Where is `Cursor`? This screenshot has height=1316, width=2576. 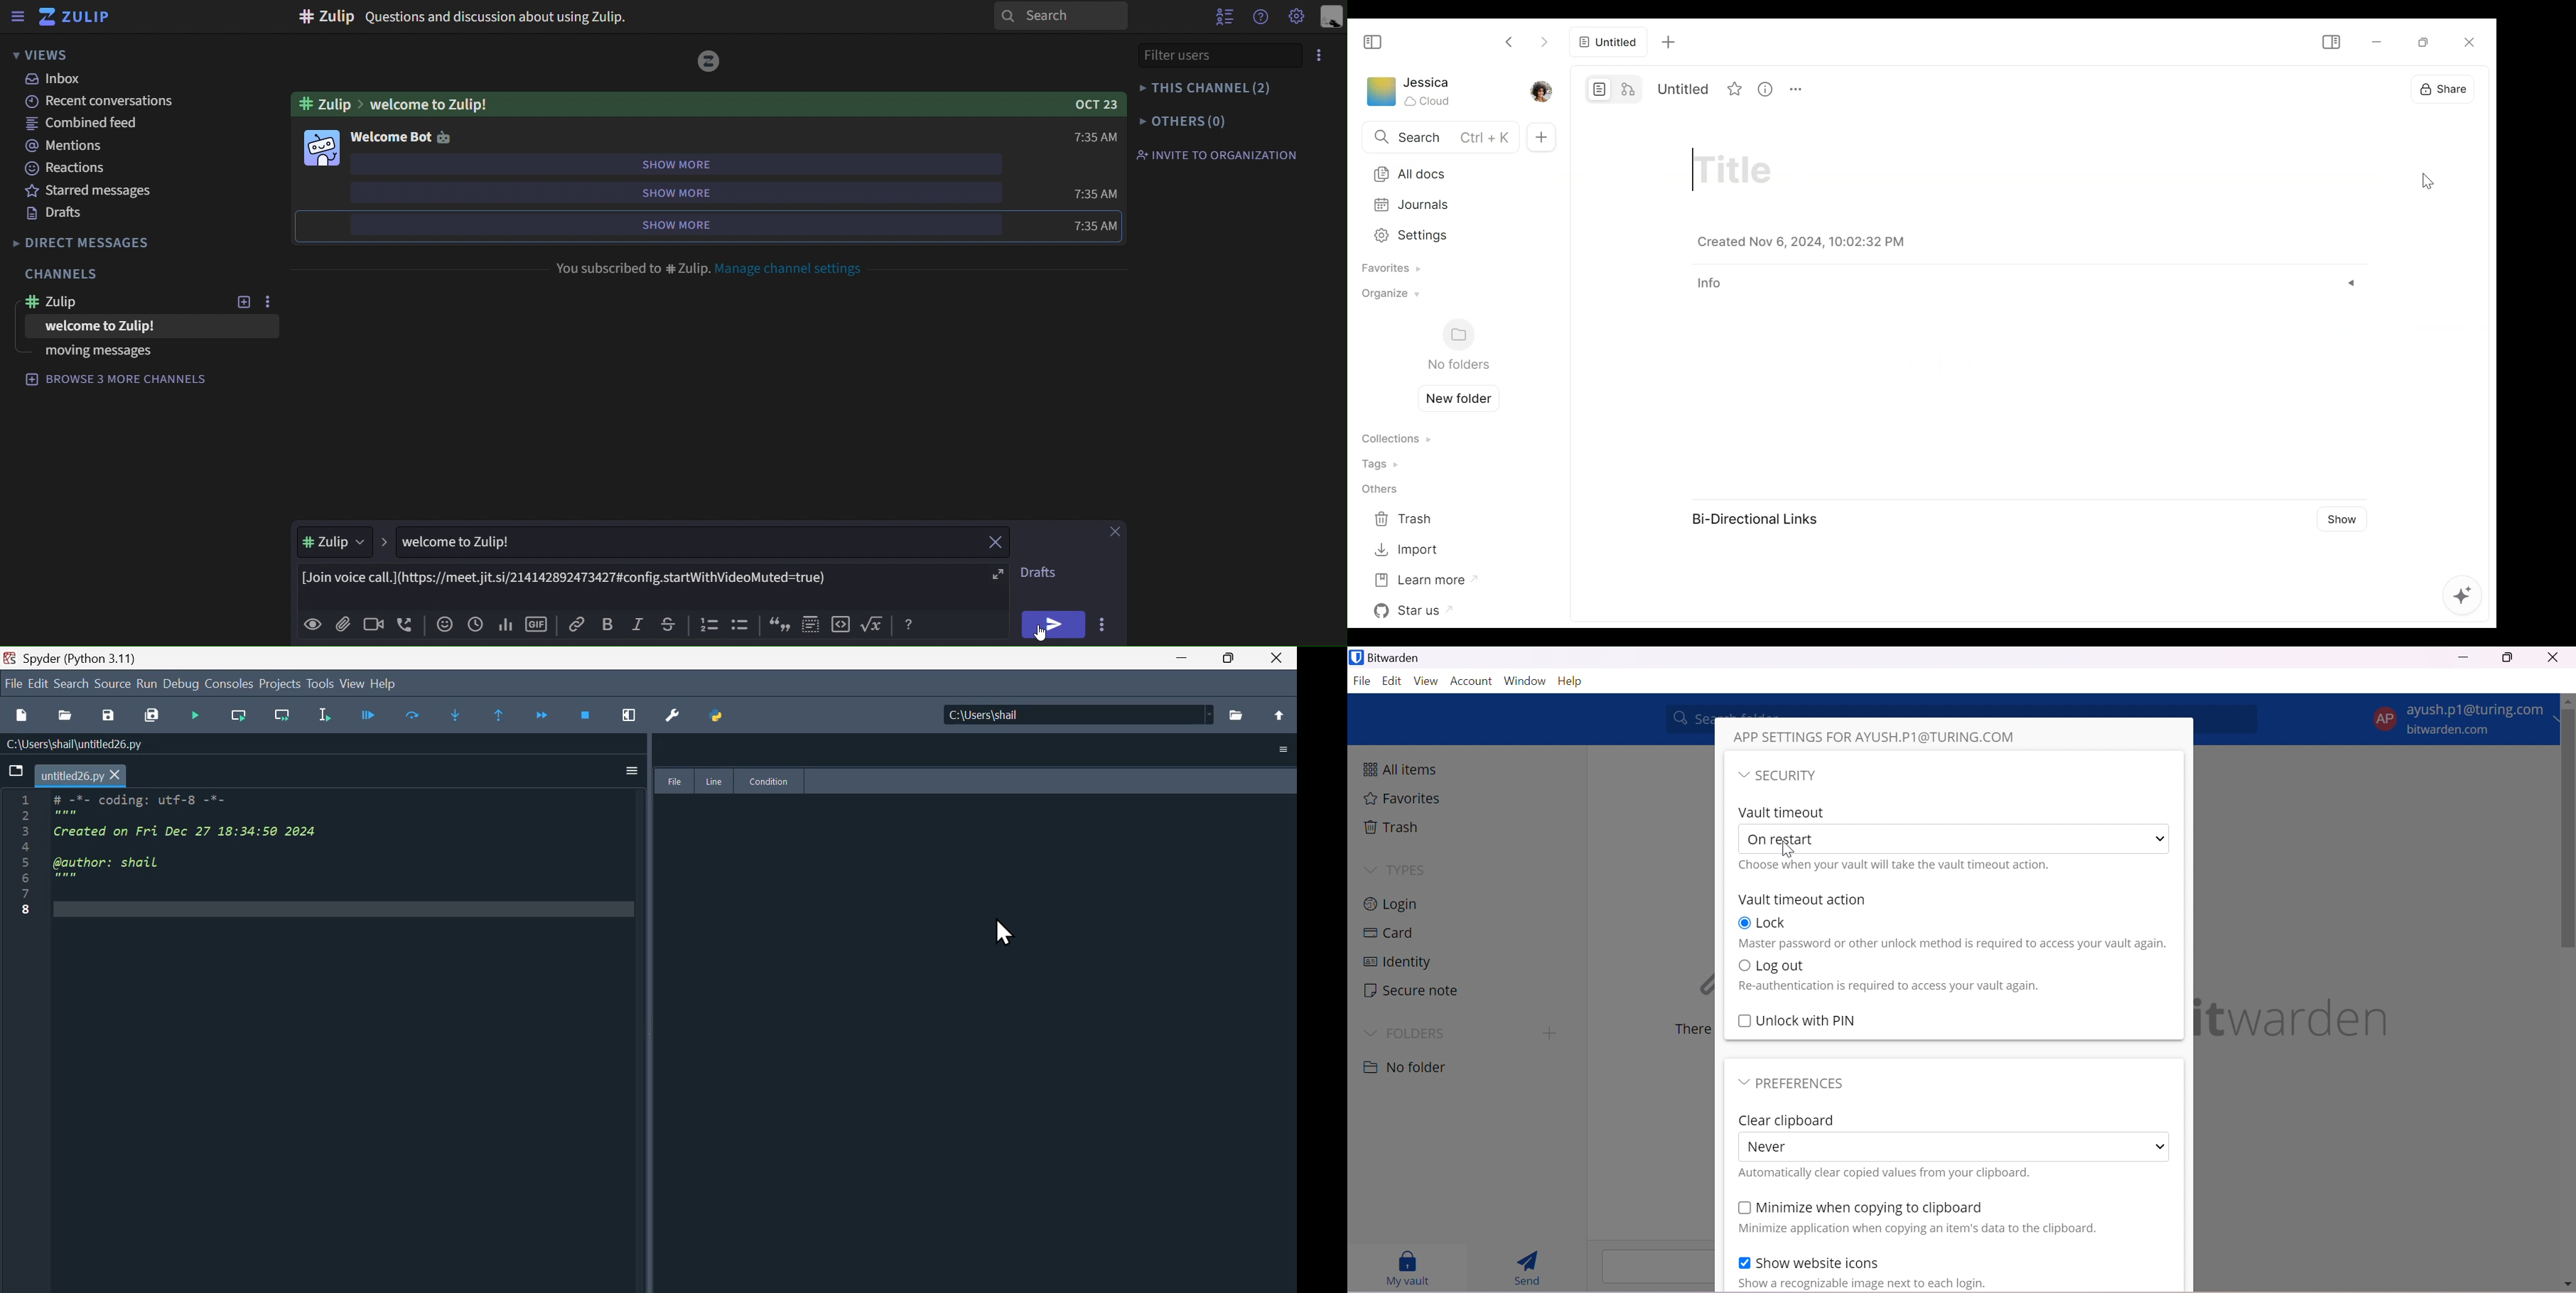
Cursor is located at coordinates (1005, 934).